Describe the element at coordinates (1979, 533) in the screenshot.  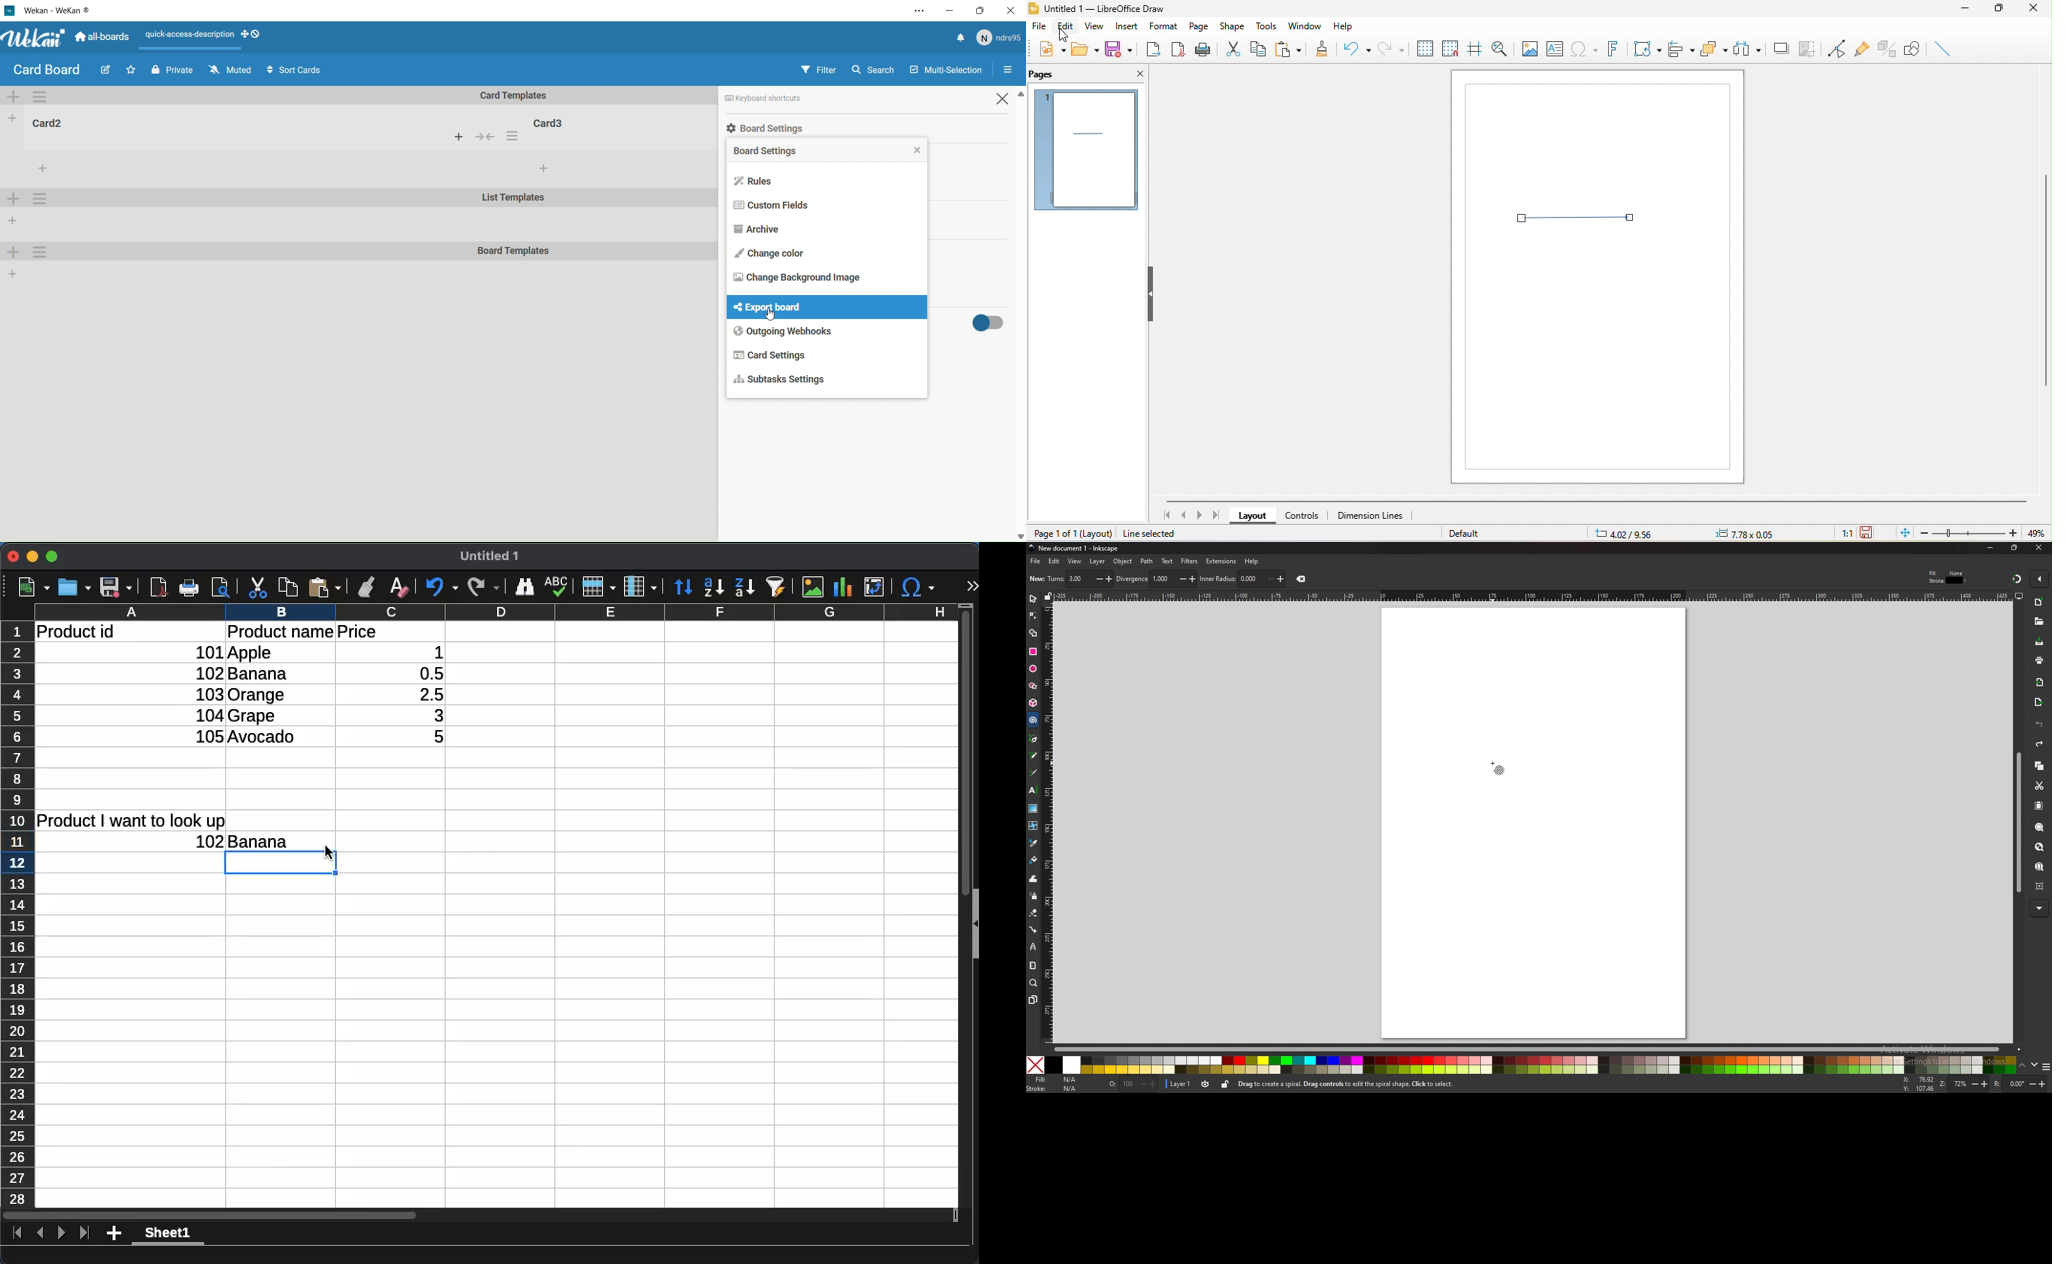
I see `zoom` at that location.